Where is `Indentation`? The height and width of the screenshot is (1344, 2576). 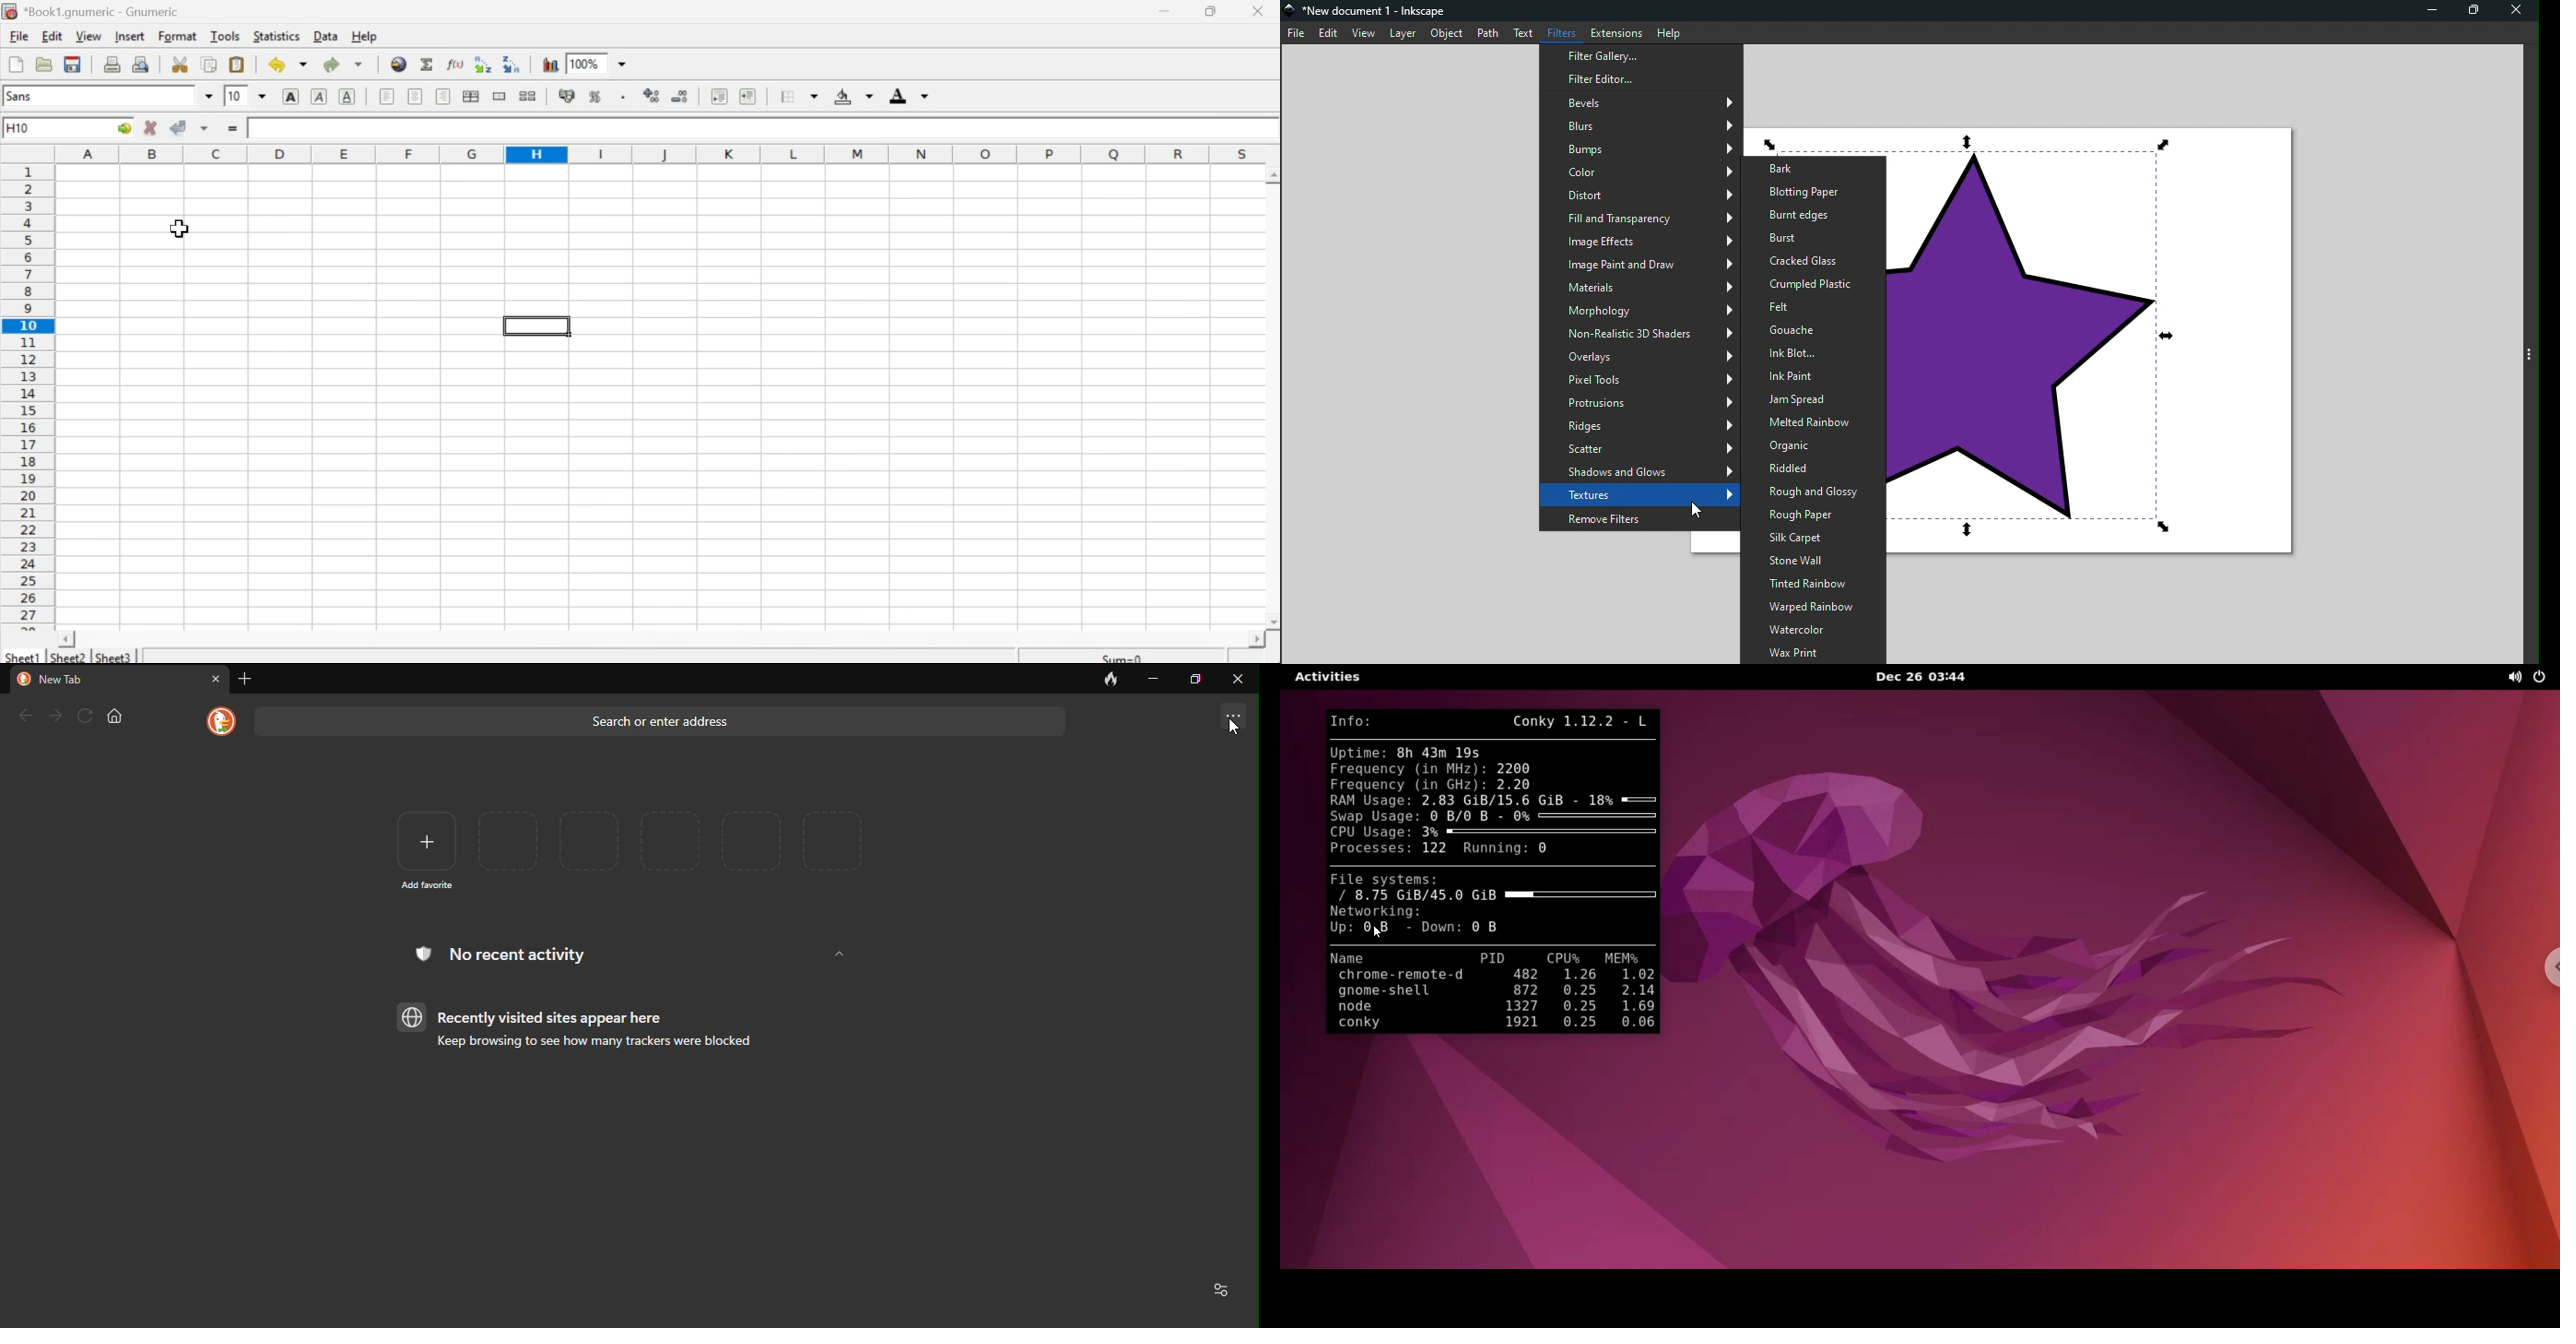
Indentation is located at coordinates (732, 97).